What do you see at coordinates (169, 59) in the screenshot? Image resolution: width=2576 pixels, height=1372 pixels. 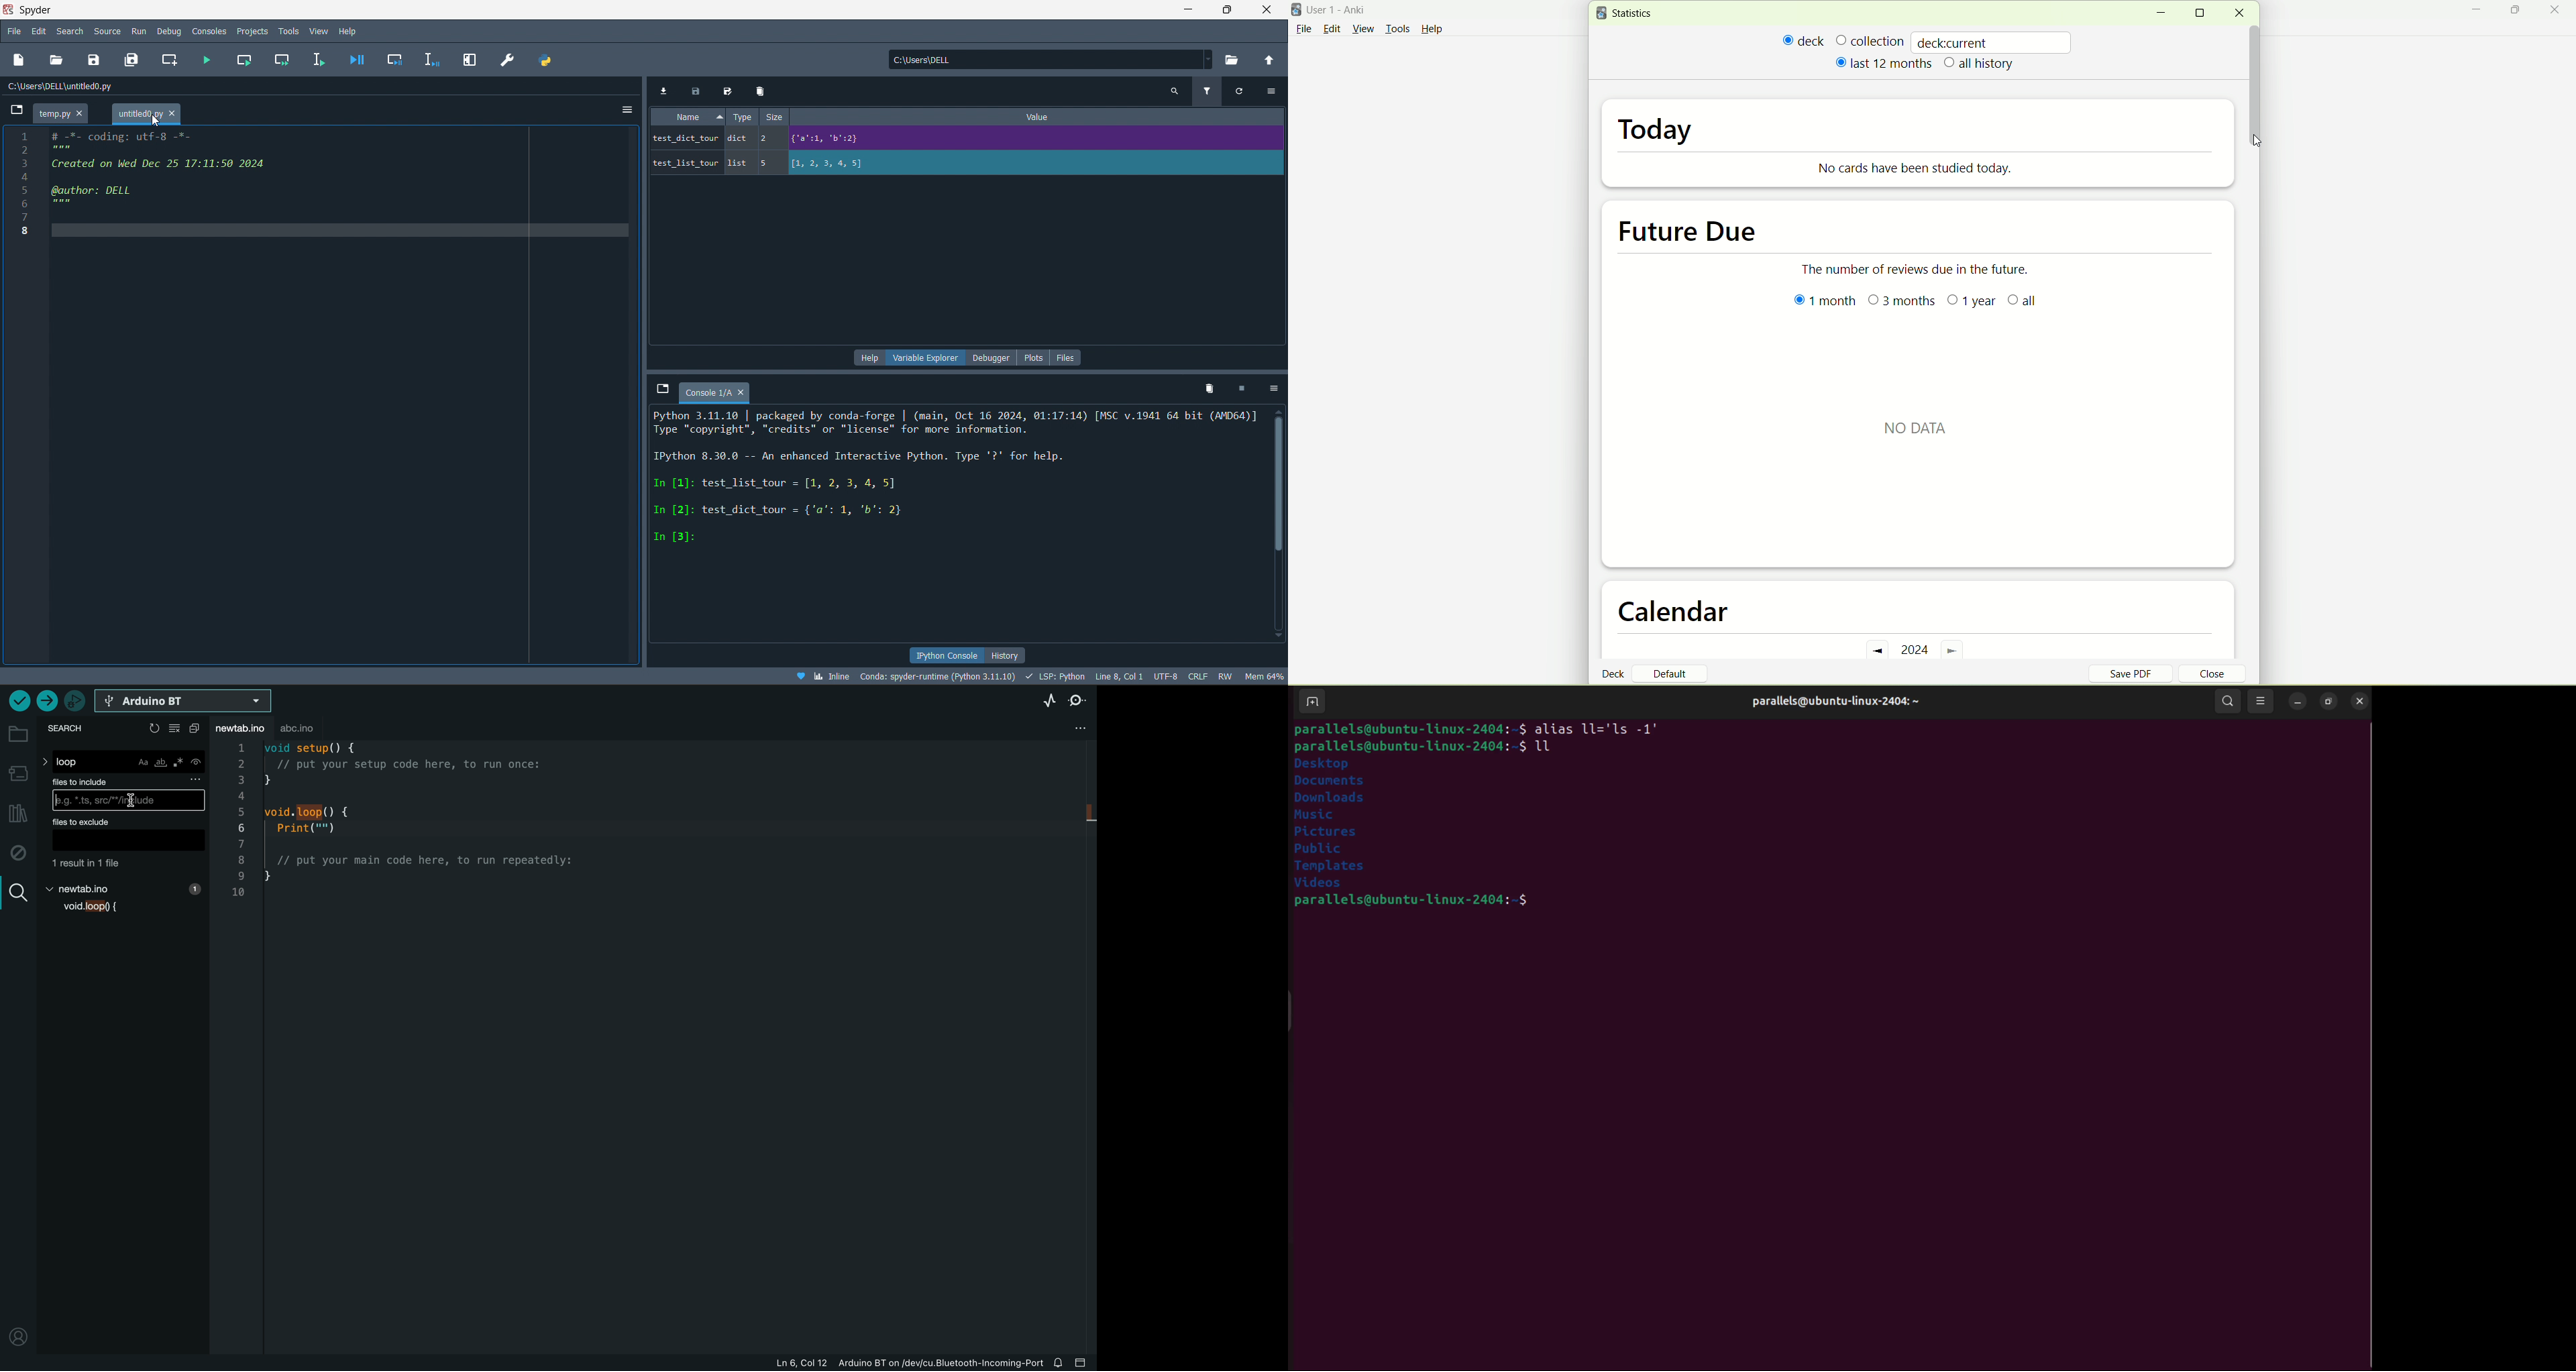 I see `create cell` at bounding box center [169, 59].